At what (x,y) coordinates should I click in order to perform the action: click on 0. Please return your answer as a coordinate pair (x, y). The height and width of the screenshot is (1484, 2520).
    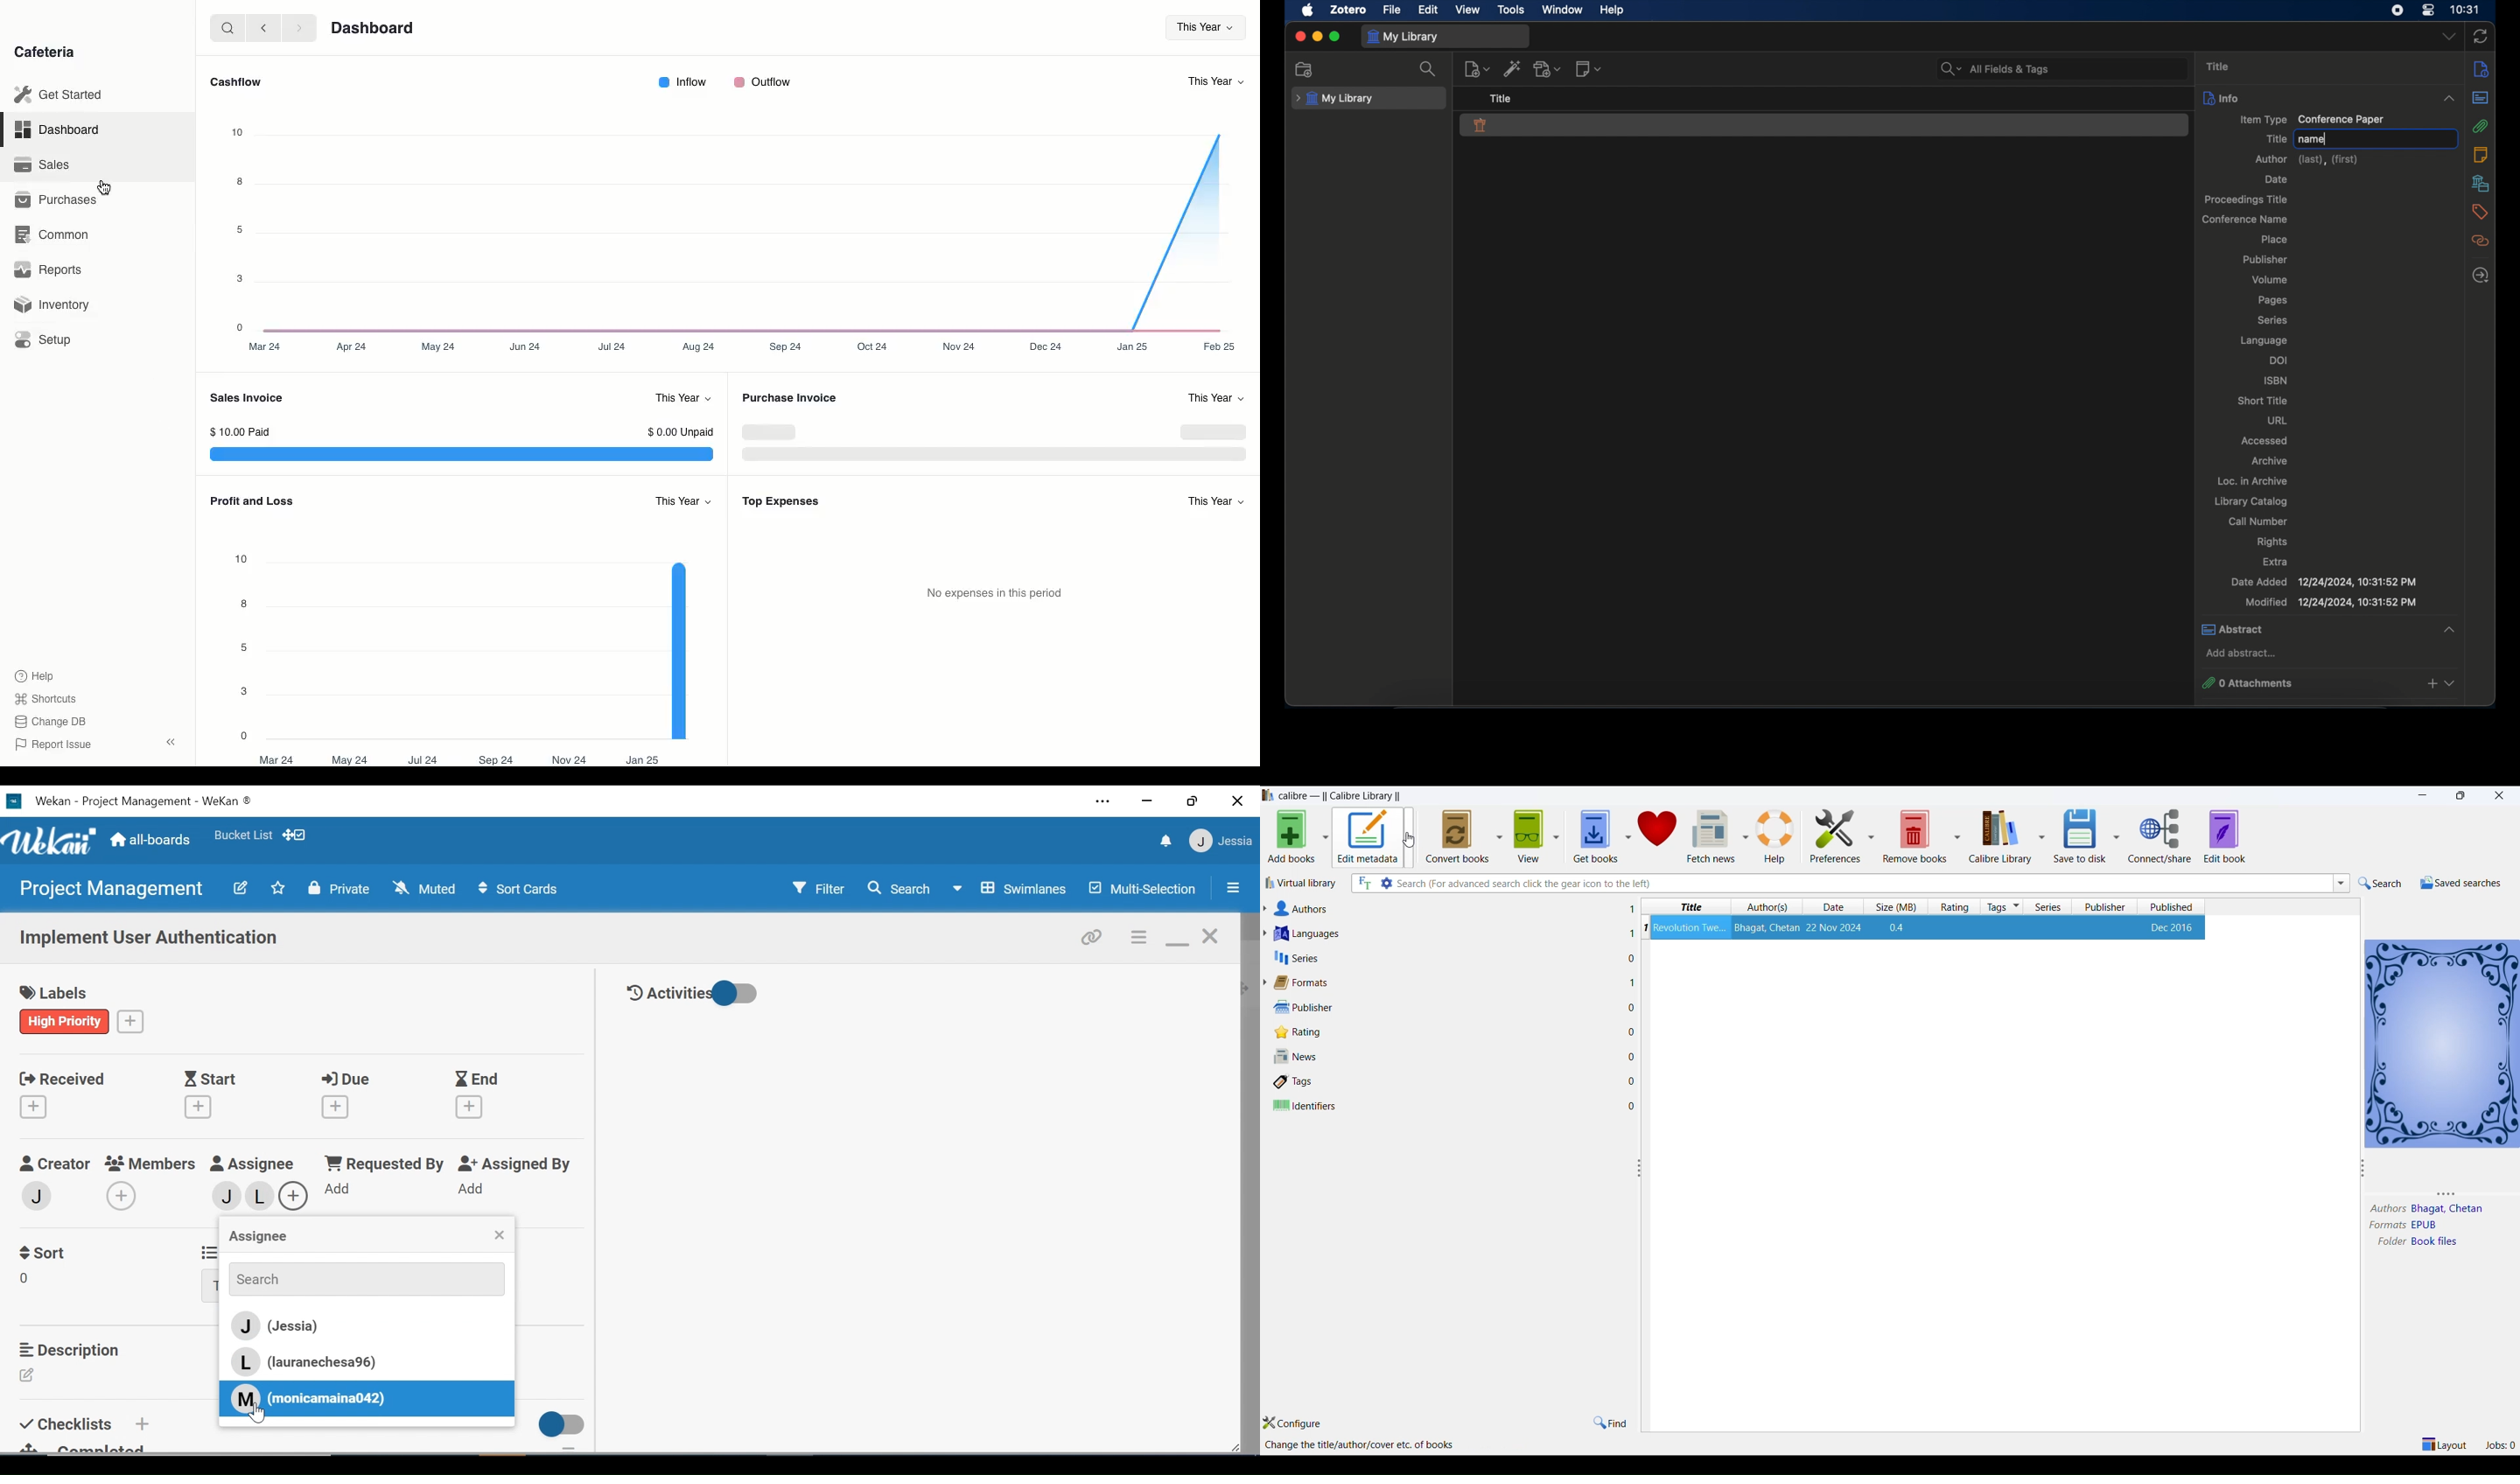
    Looking at the image, I should click on (1633, 1081).